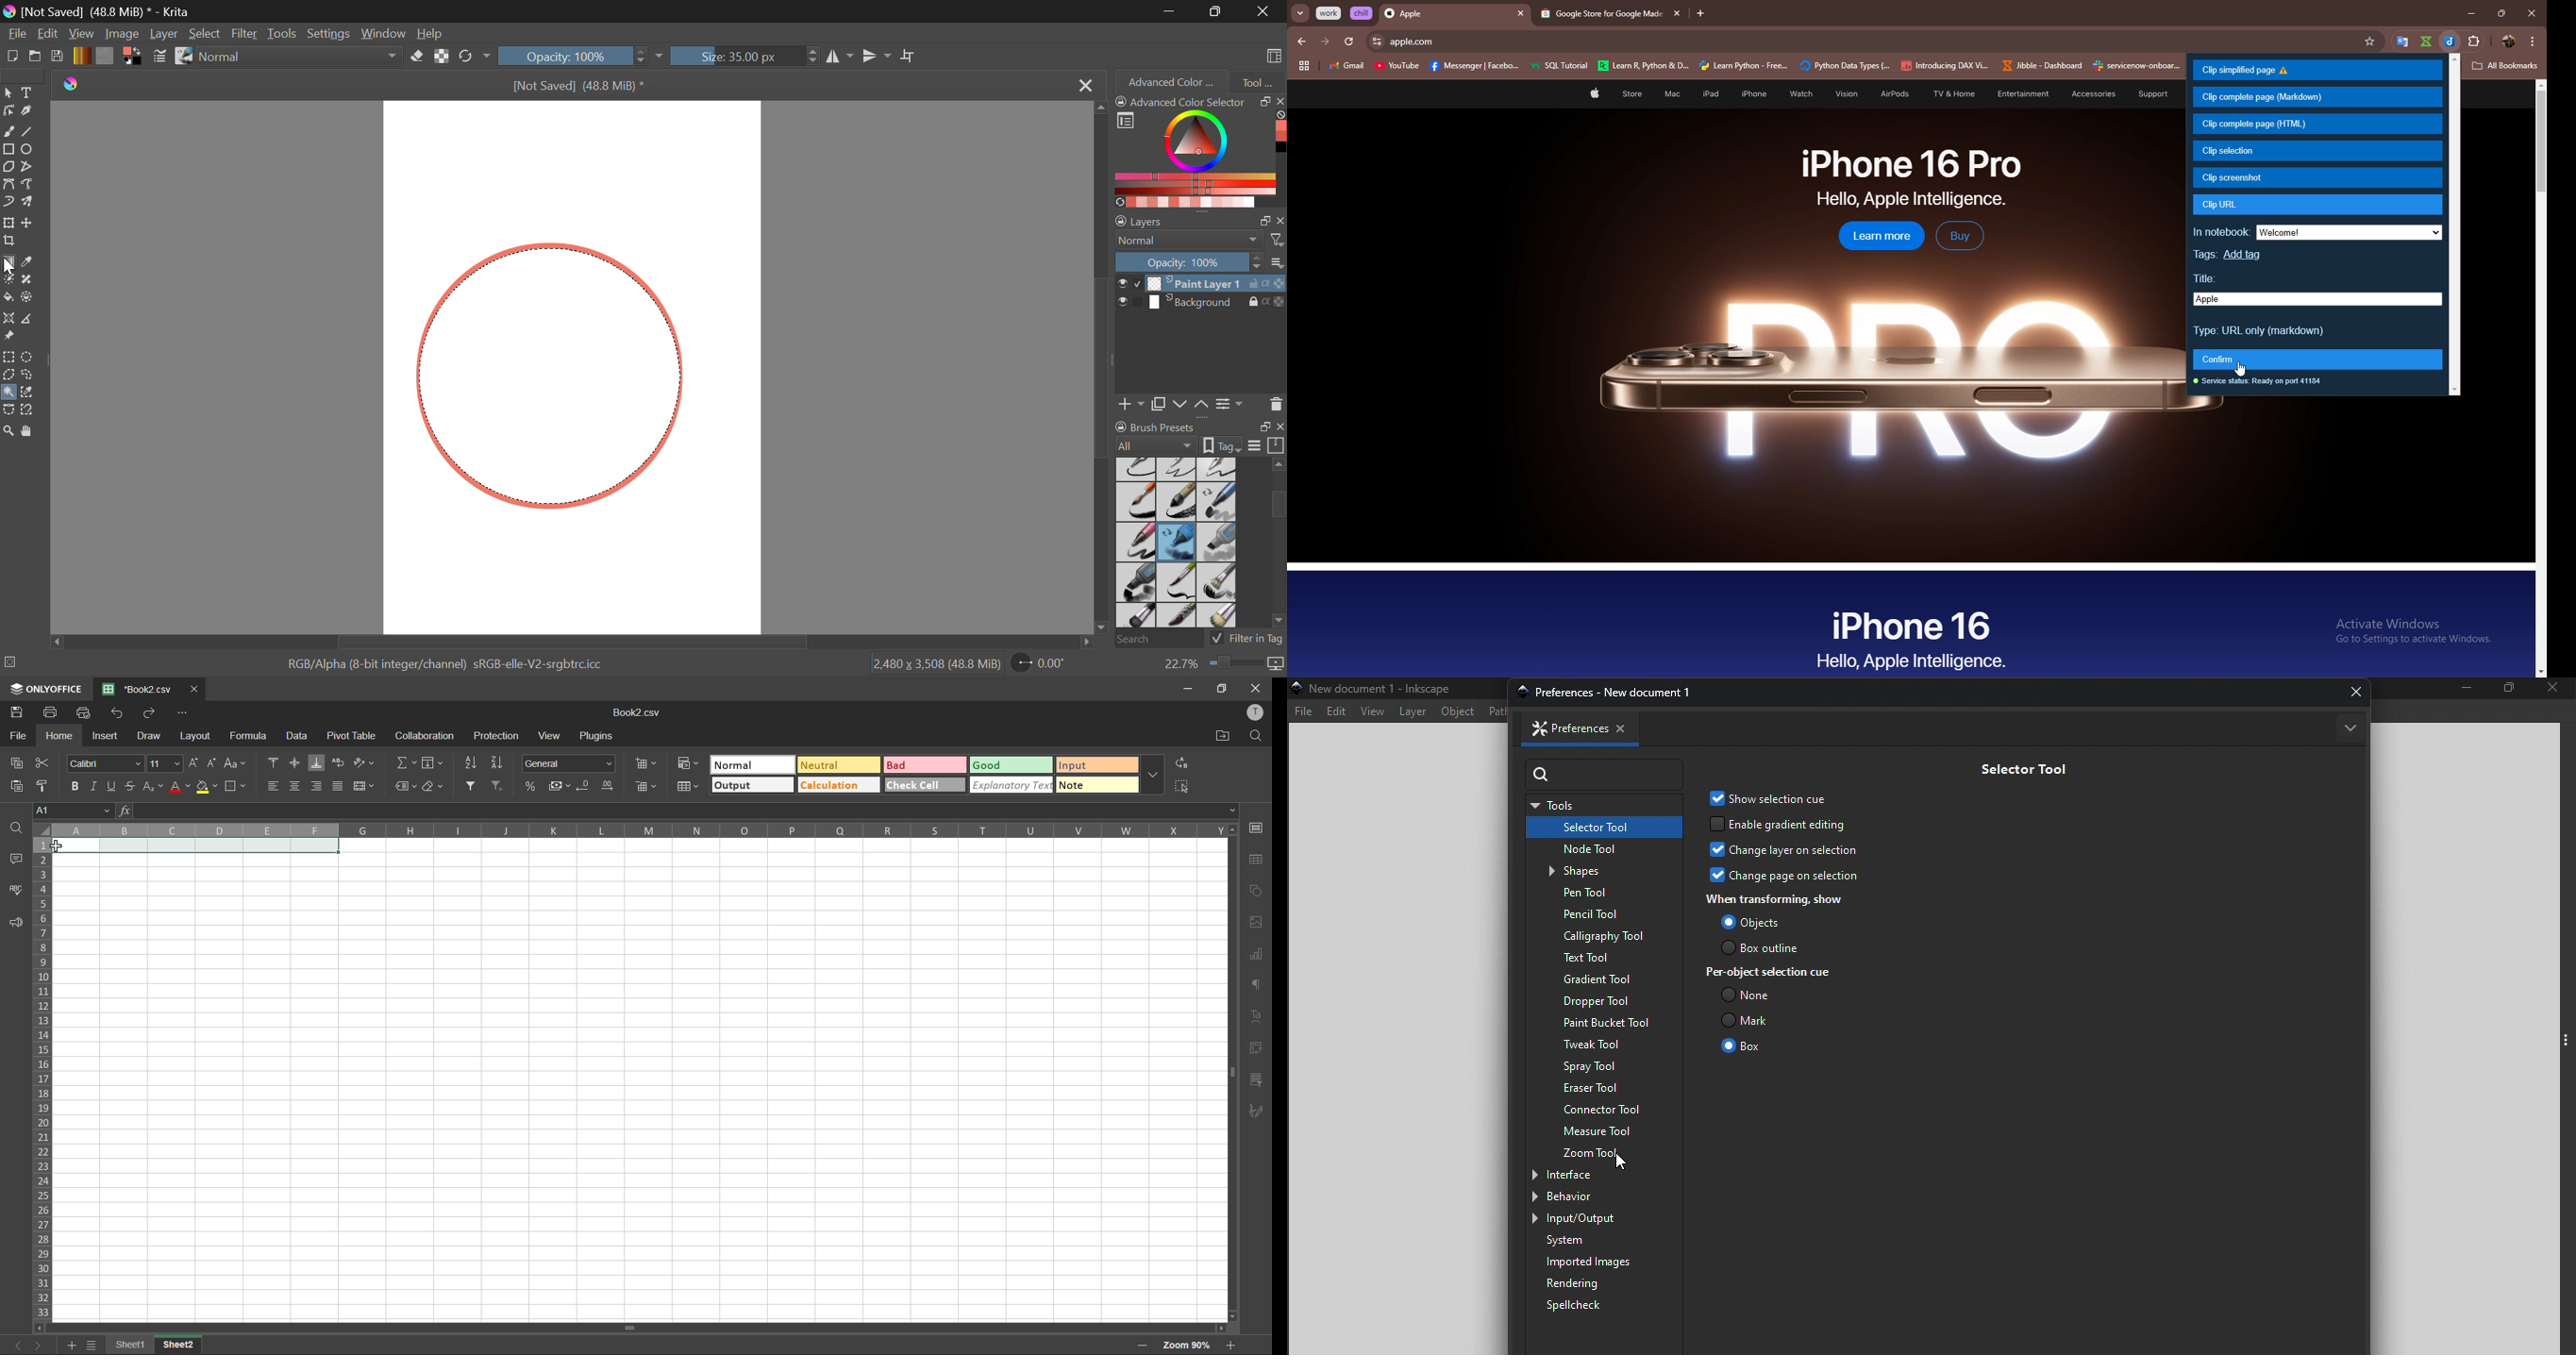 This screenshot has width=2576, height=1372. I want to click on Selector tool, so click(1605, 828).